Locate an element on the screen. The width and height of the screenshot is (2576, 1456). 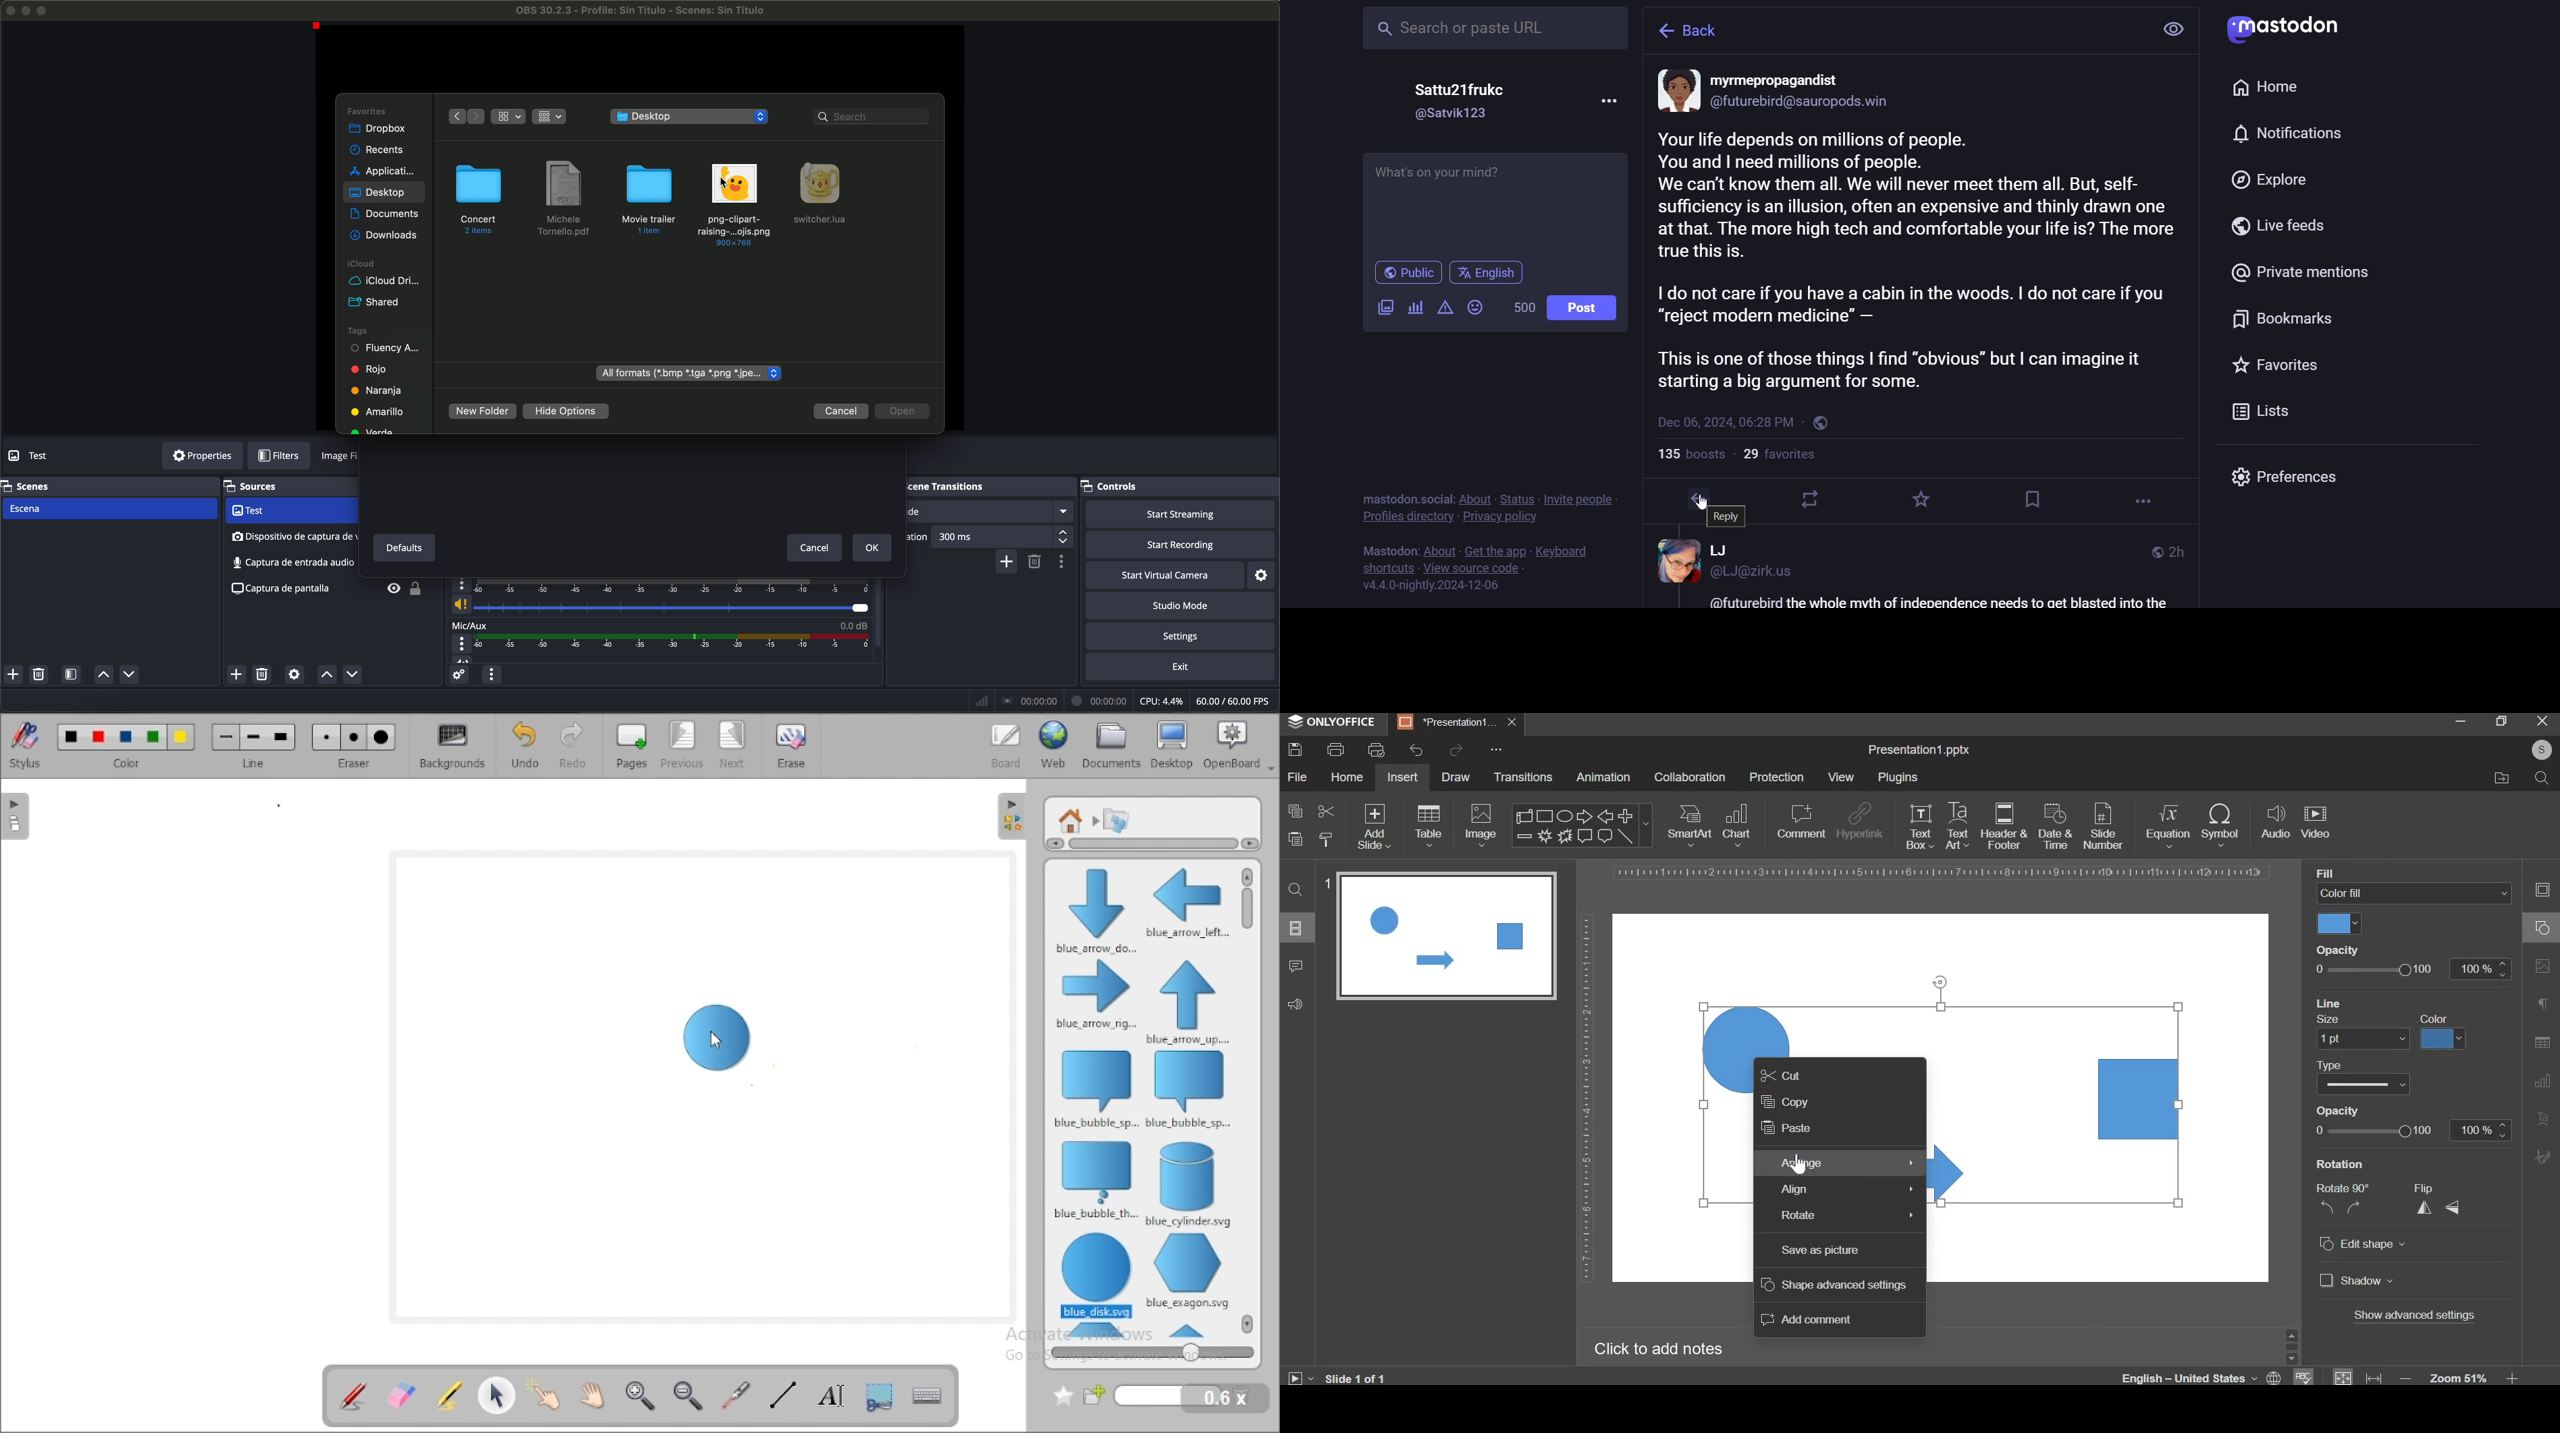
add configurable transition is located at coordinates (1007, 562).